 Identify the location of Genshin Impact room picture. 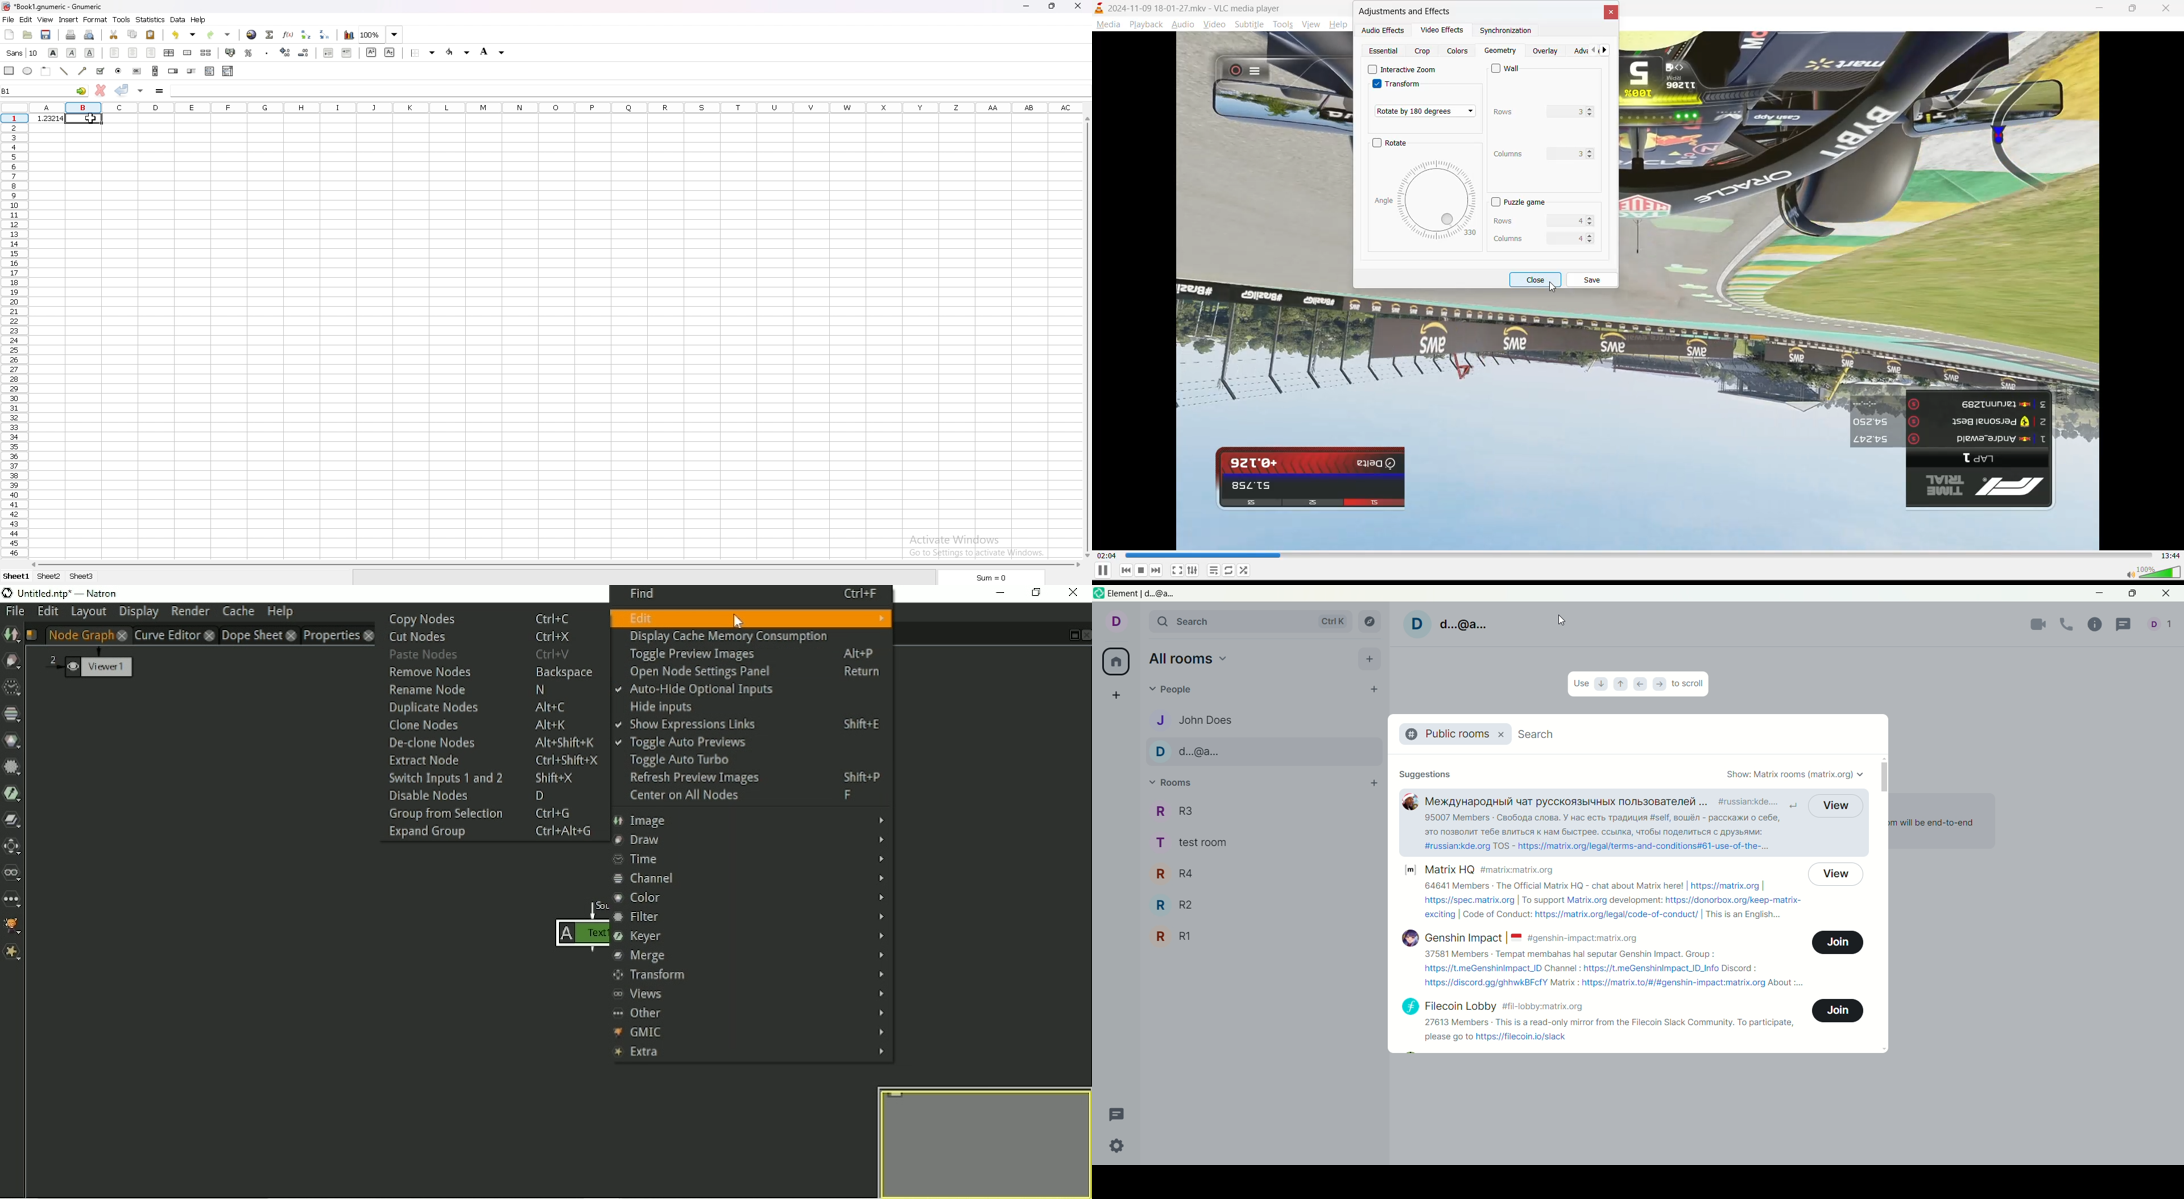
(1410, 938).